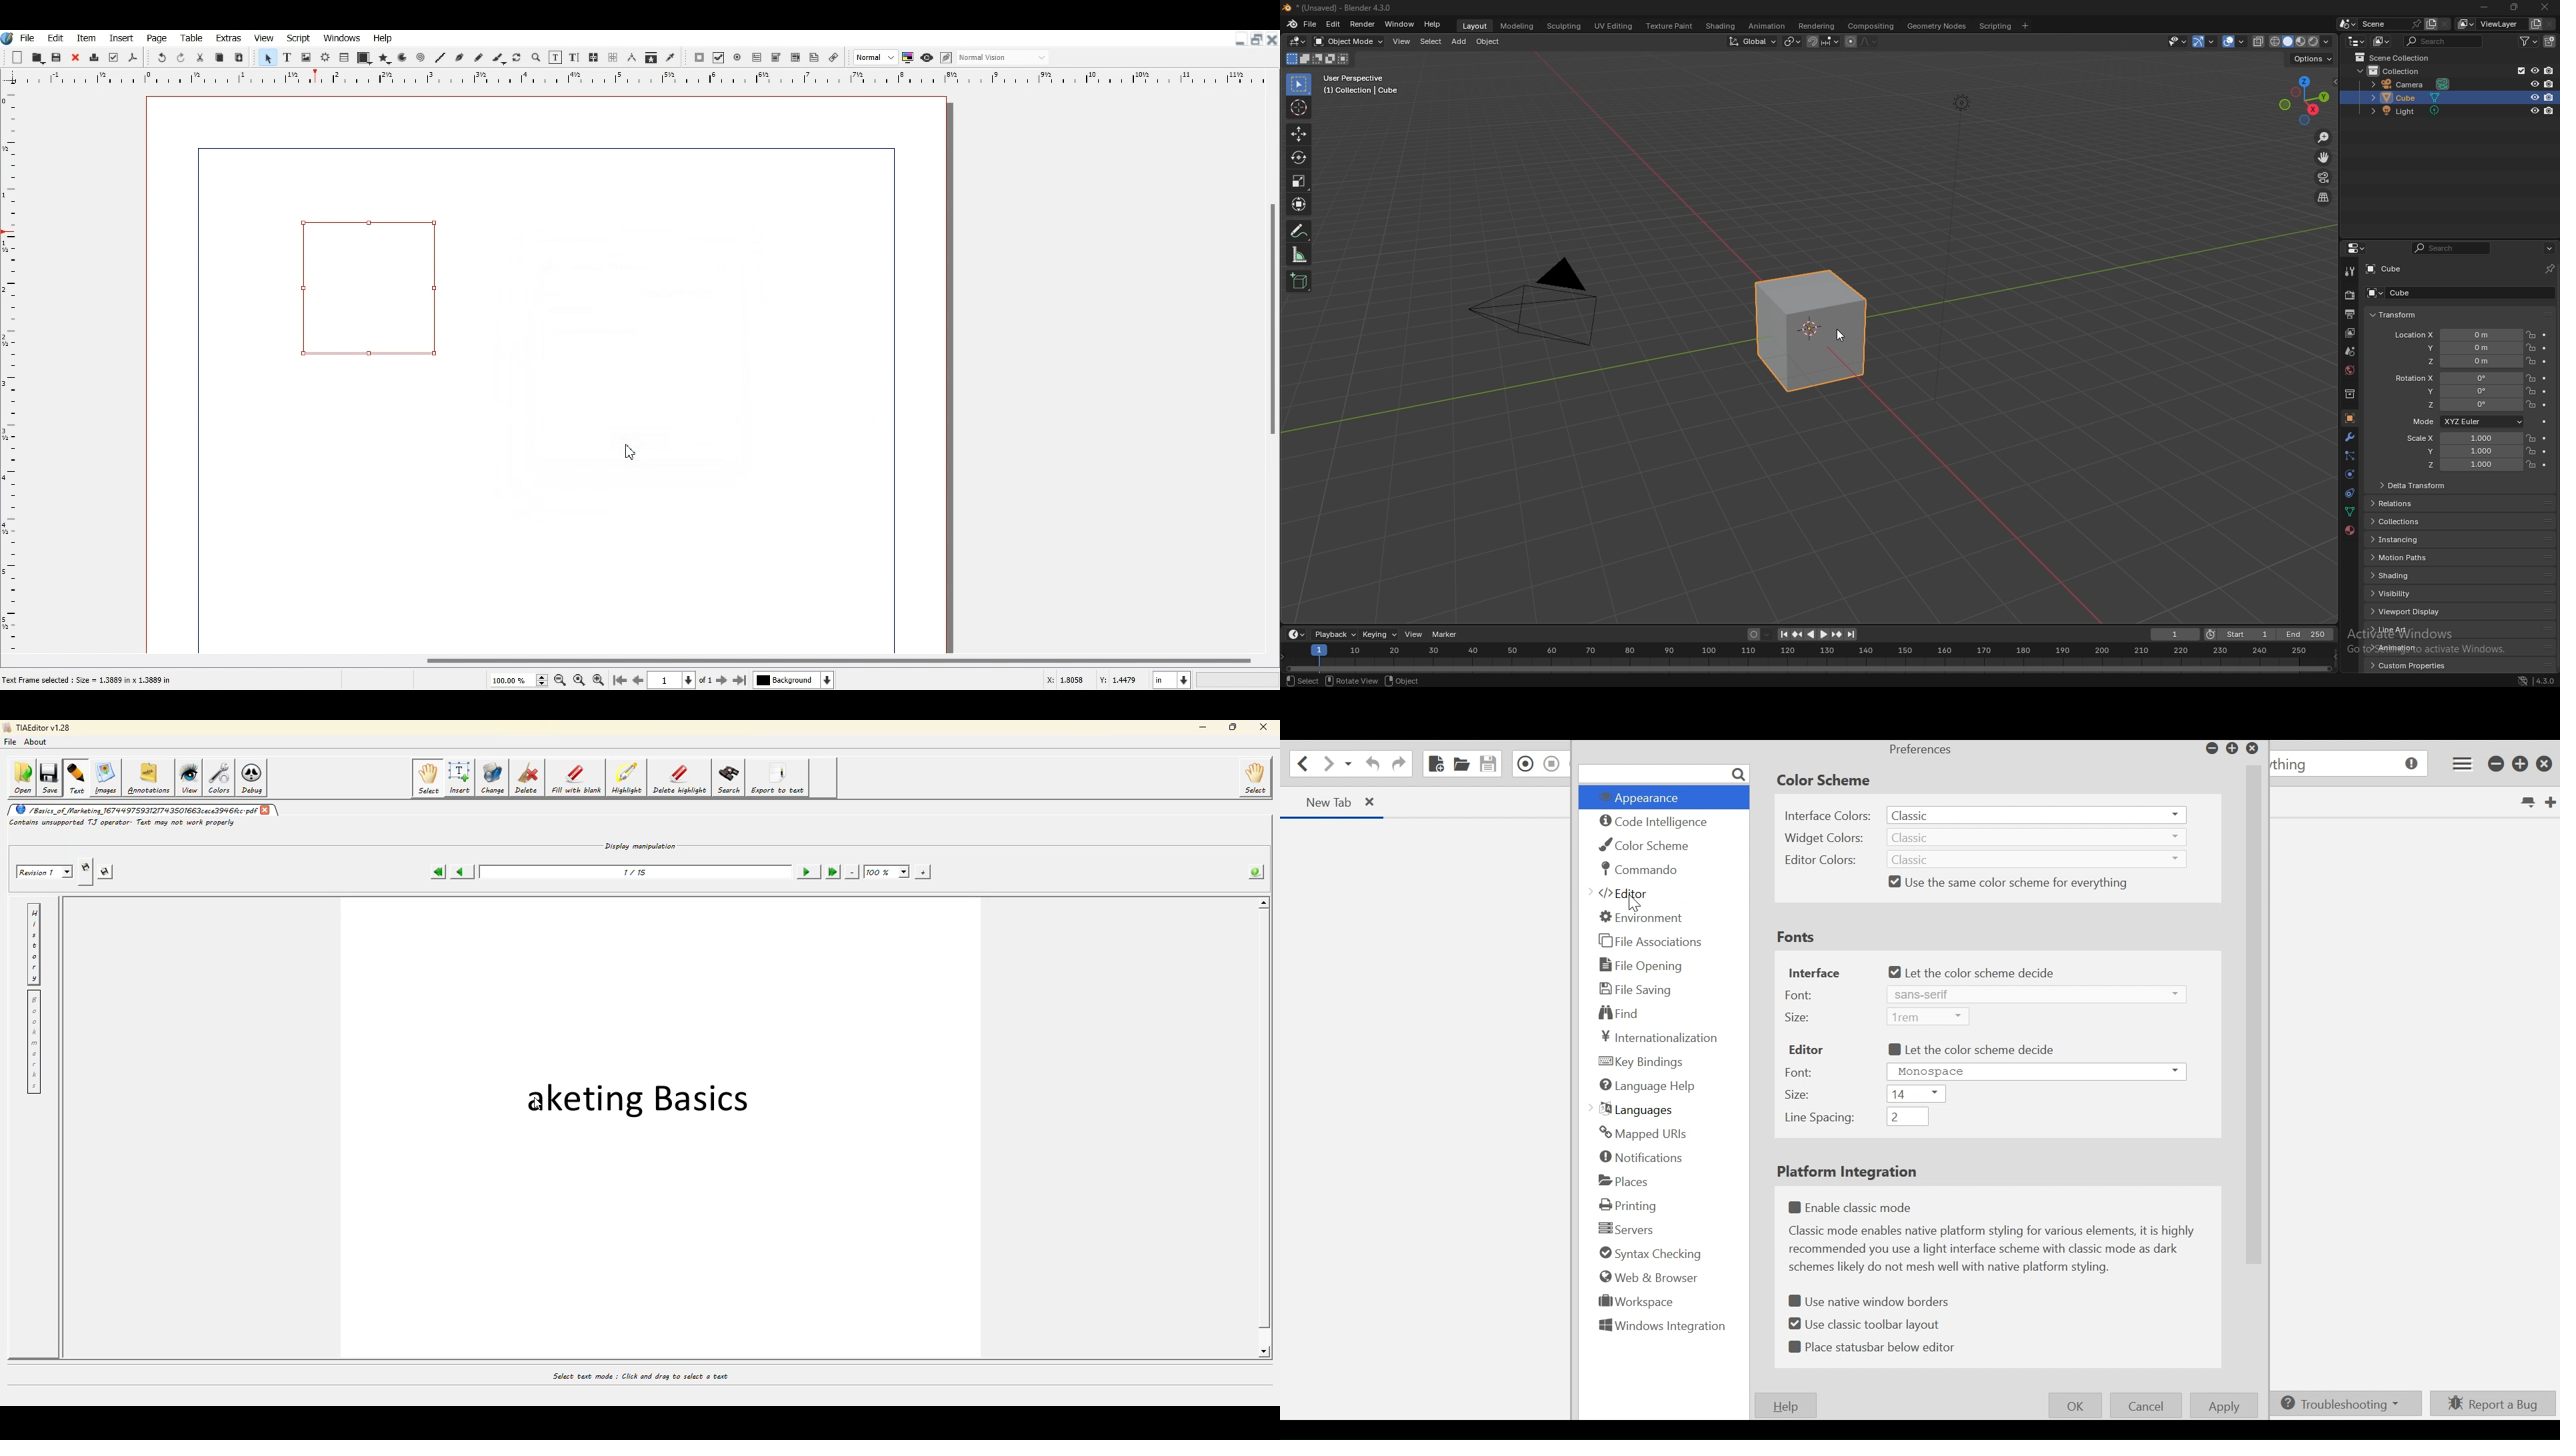 Image resolution: width=2576 pixels, height=1456 pixels. What do you see at coordinates (1256, 38) in the screenshot?
I see `Maximize` at bounding box center [1256, 38].